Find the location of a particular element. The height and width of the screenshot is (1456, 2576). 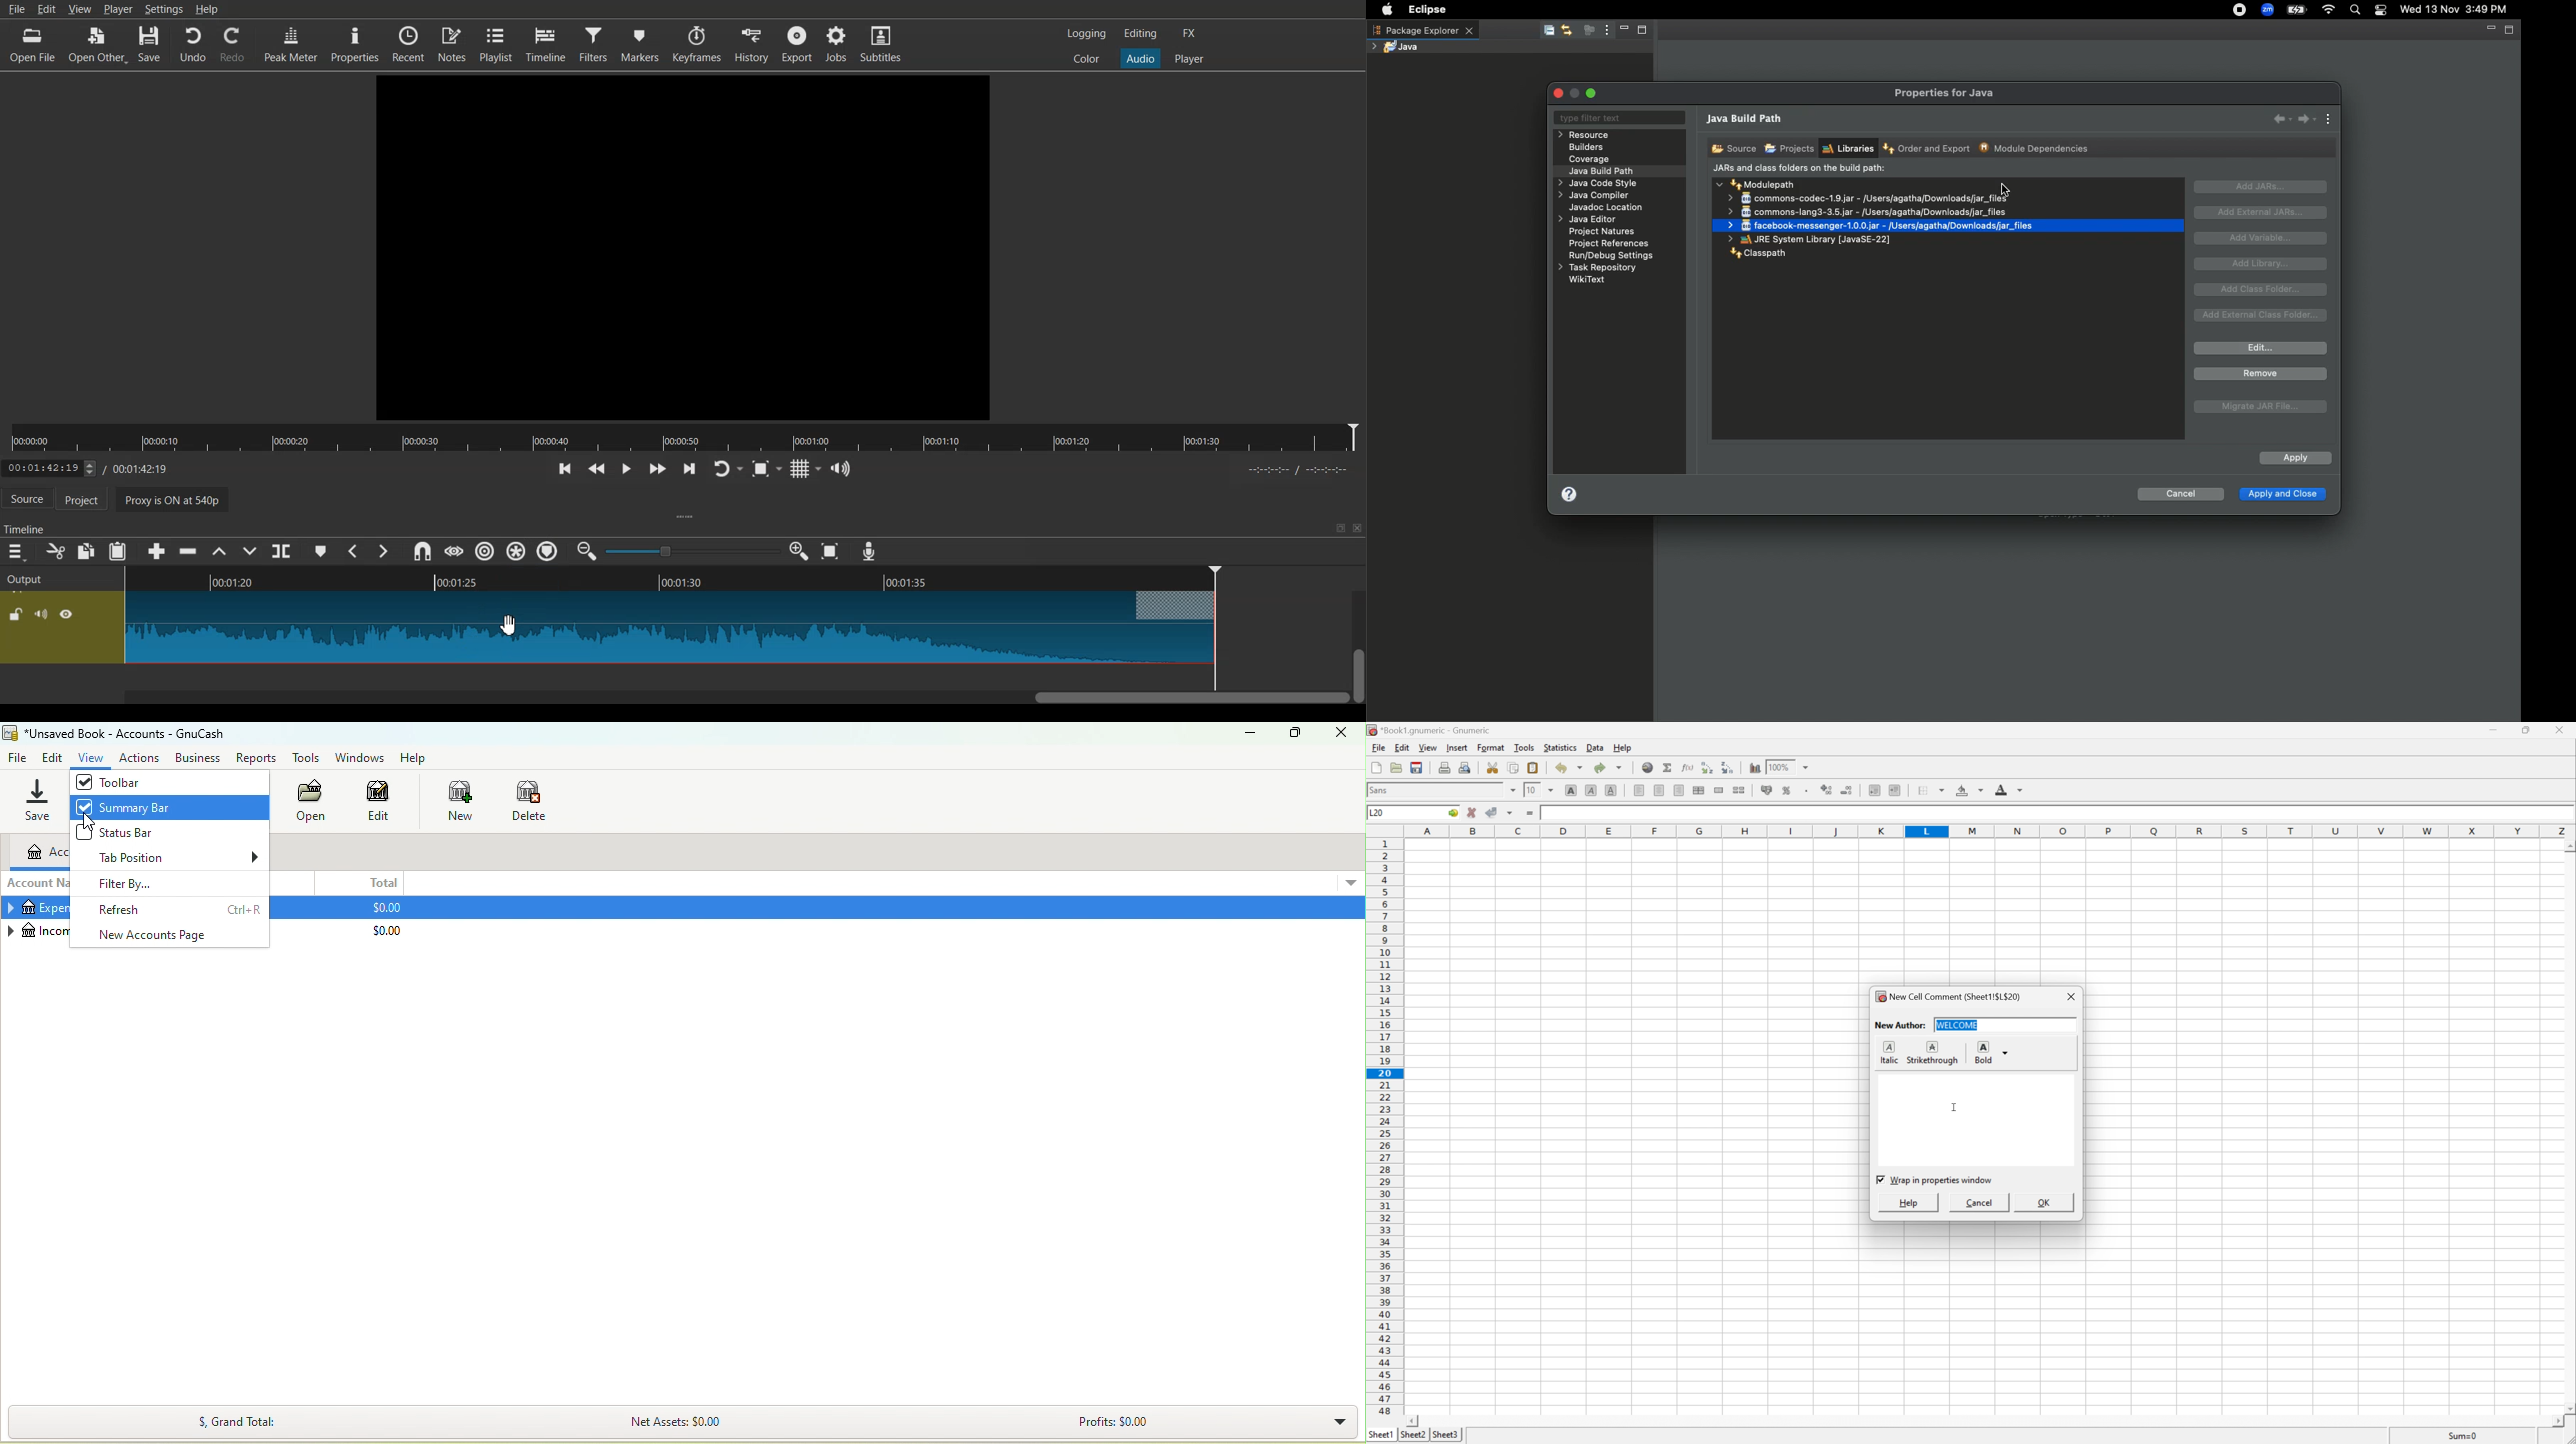

Toggle player looping is located at coordinates (727, 468).